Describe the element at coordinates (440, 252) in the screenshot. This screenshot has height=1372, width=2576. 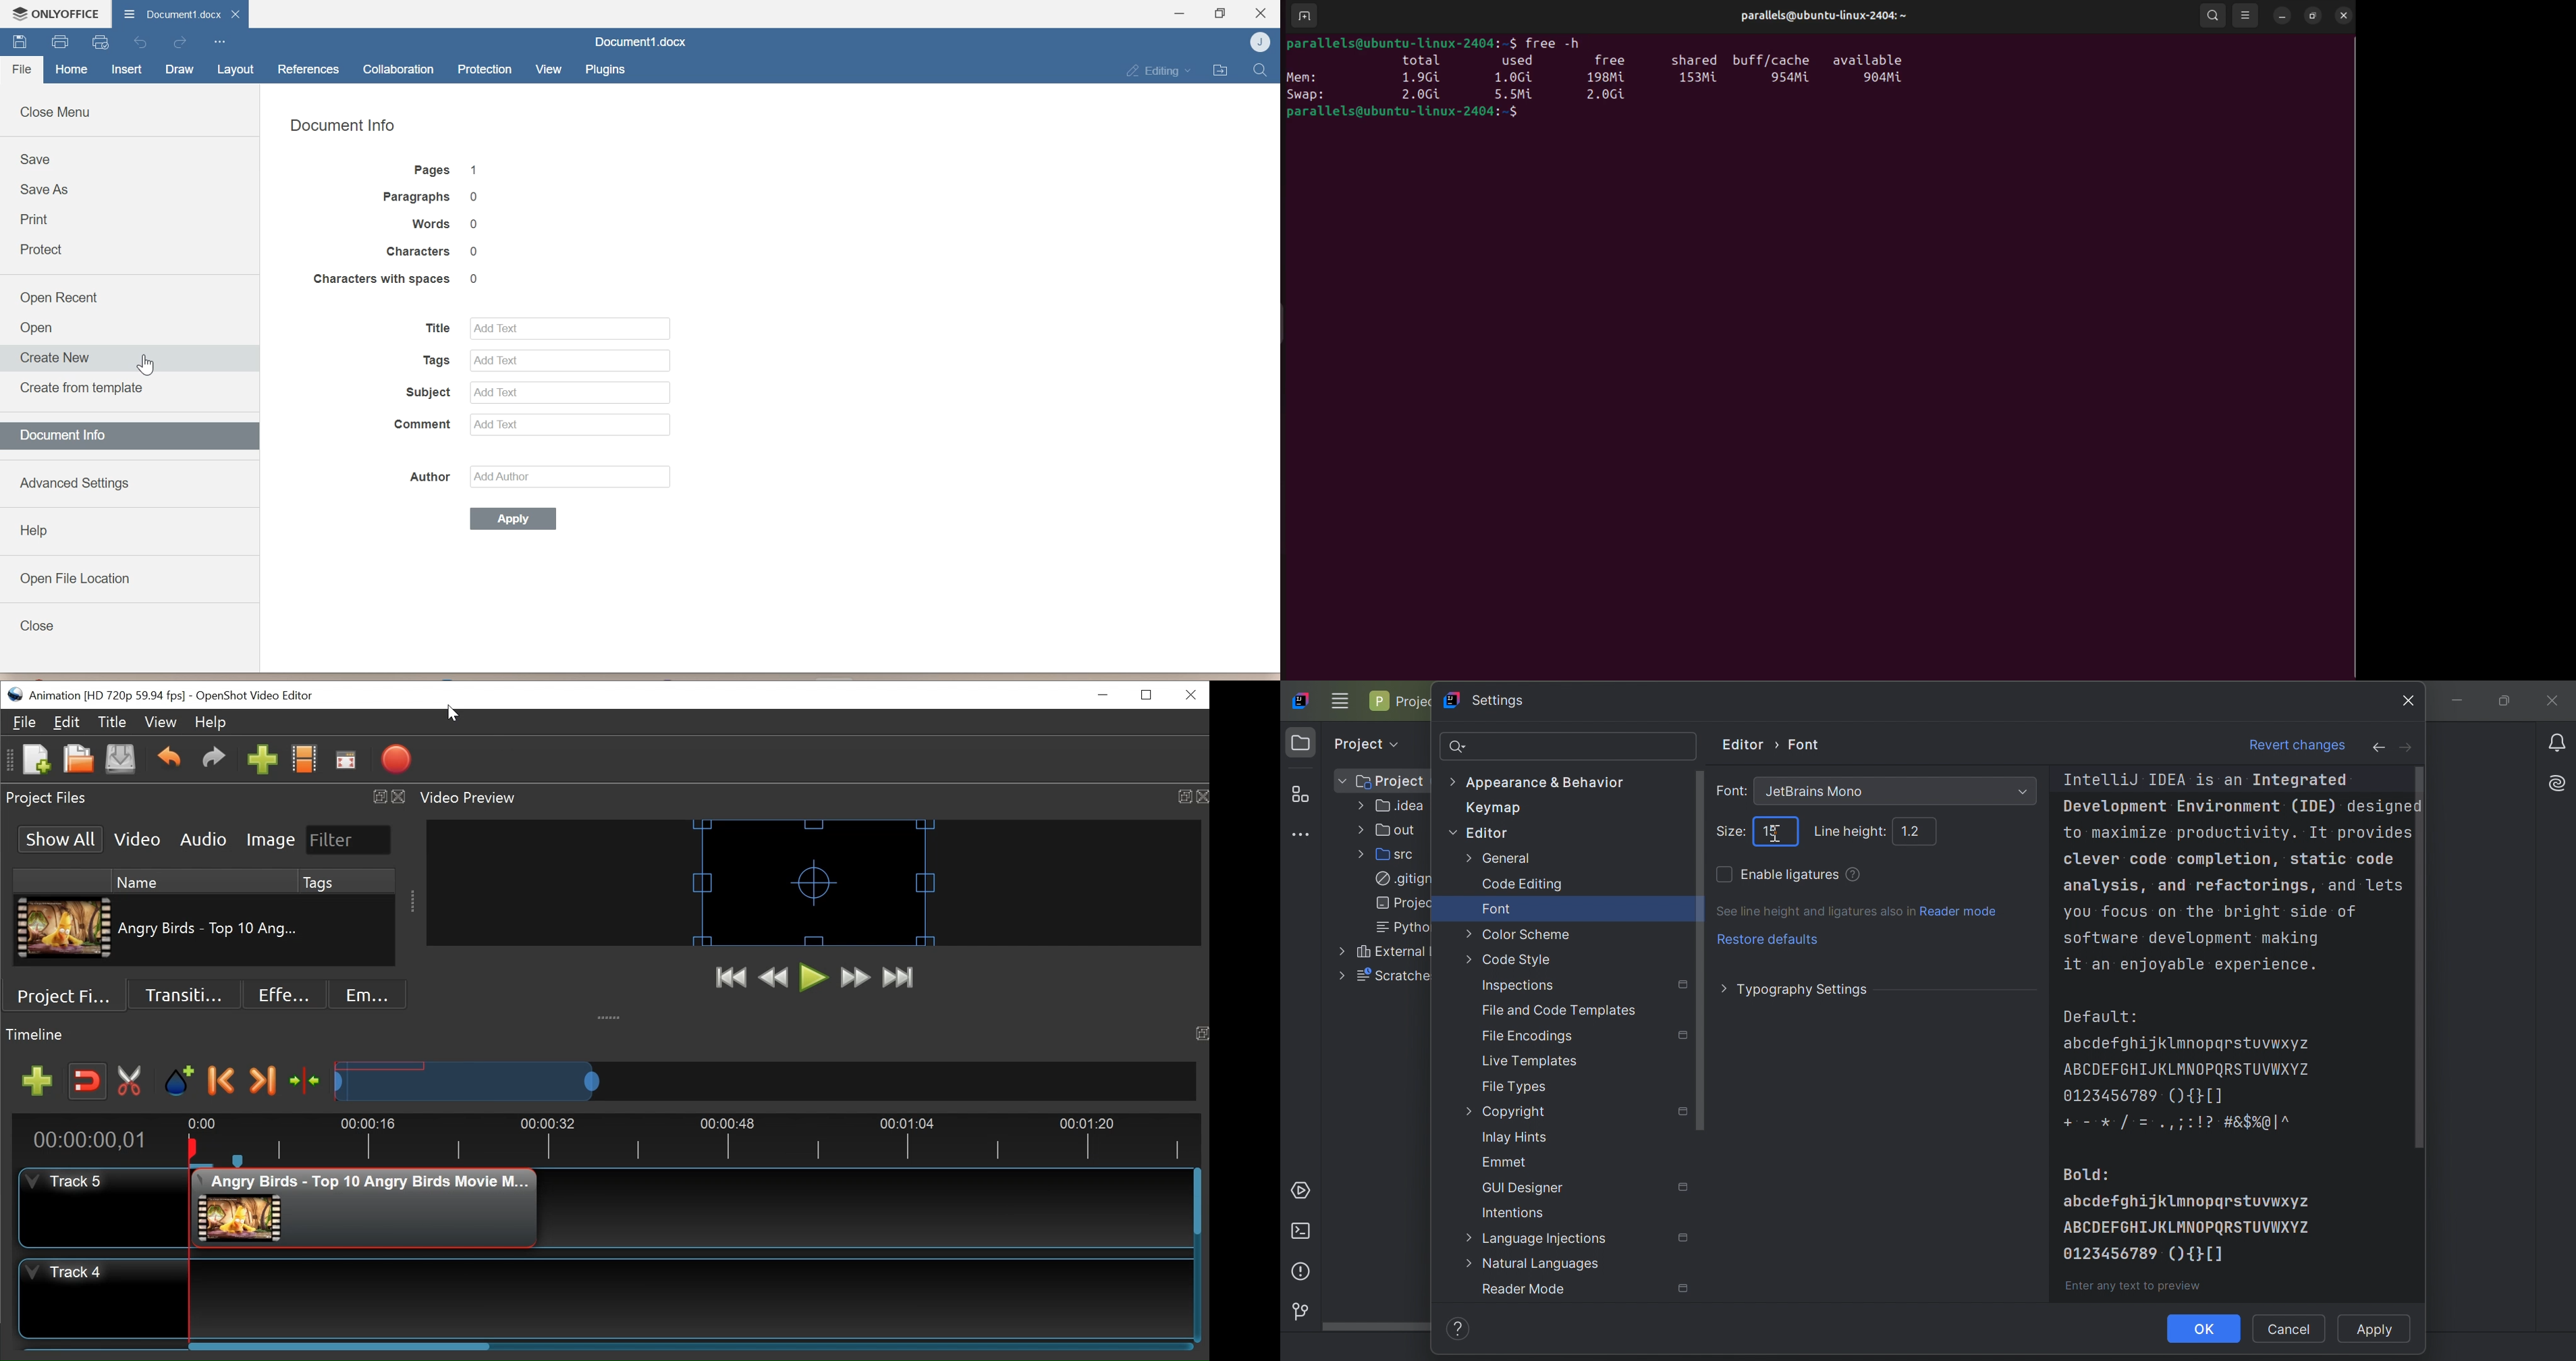
I see `Characters 0` at that location.